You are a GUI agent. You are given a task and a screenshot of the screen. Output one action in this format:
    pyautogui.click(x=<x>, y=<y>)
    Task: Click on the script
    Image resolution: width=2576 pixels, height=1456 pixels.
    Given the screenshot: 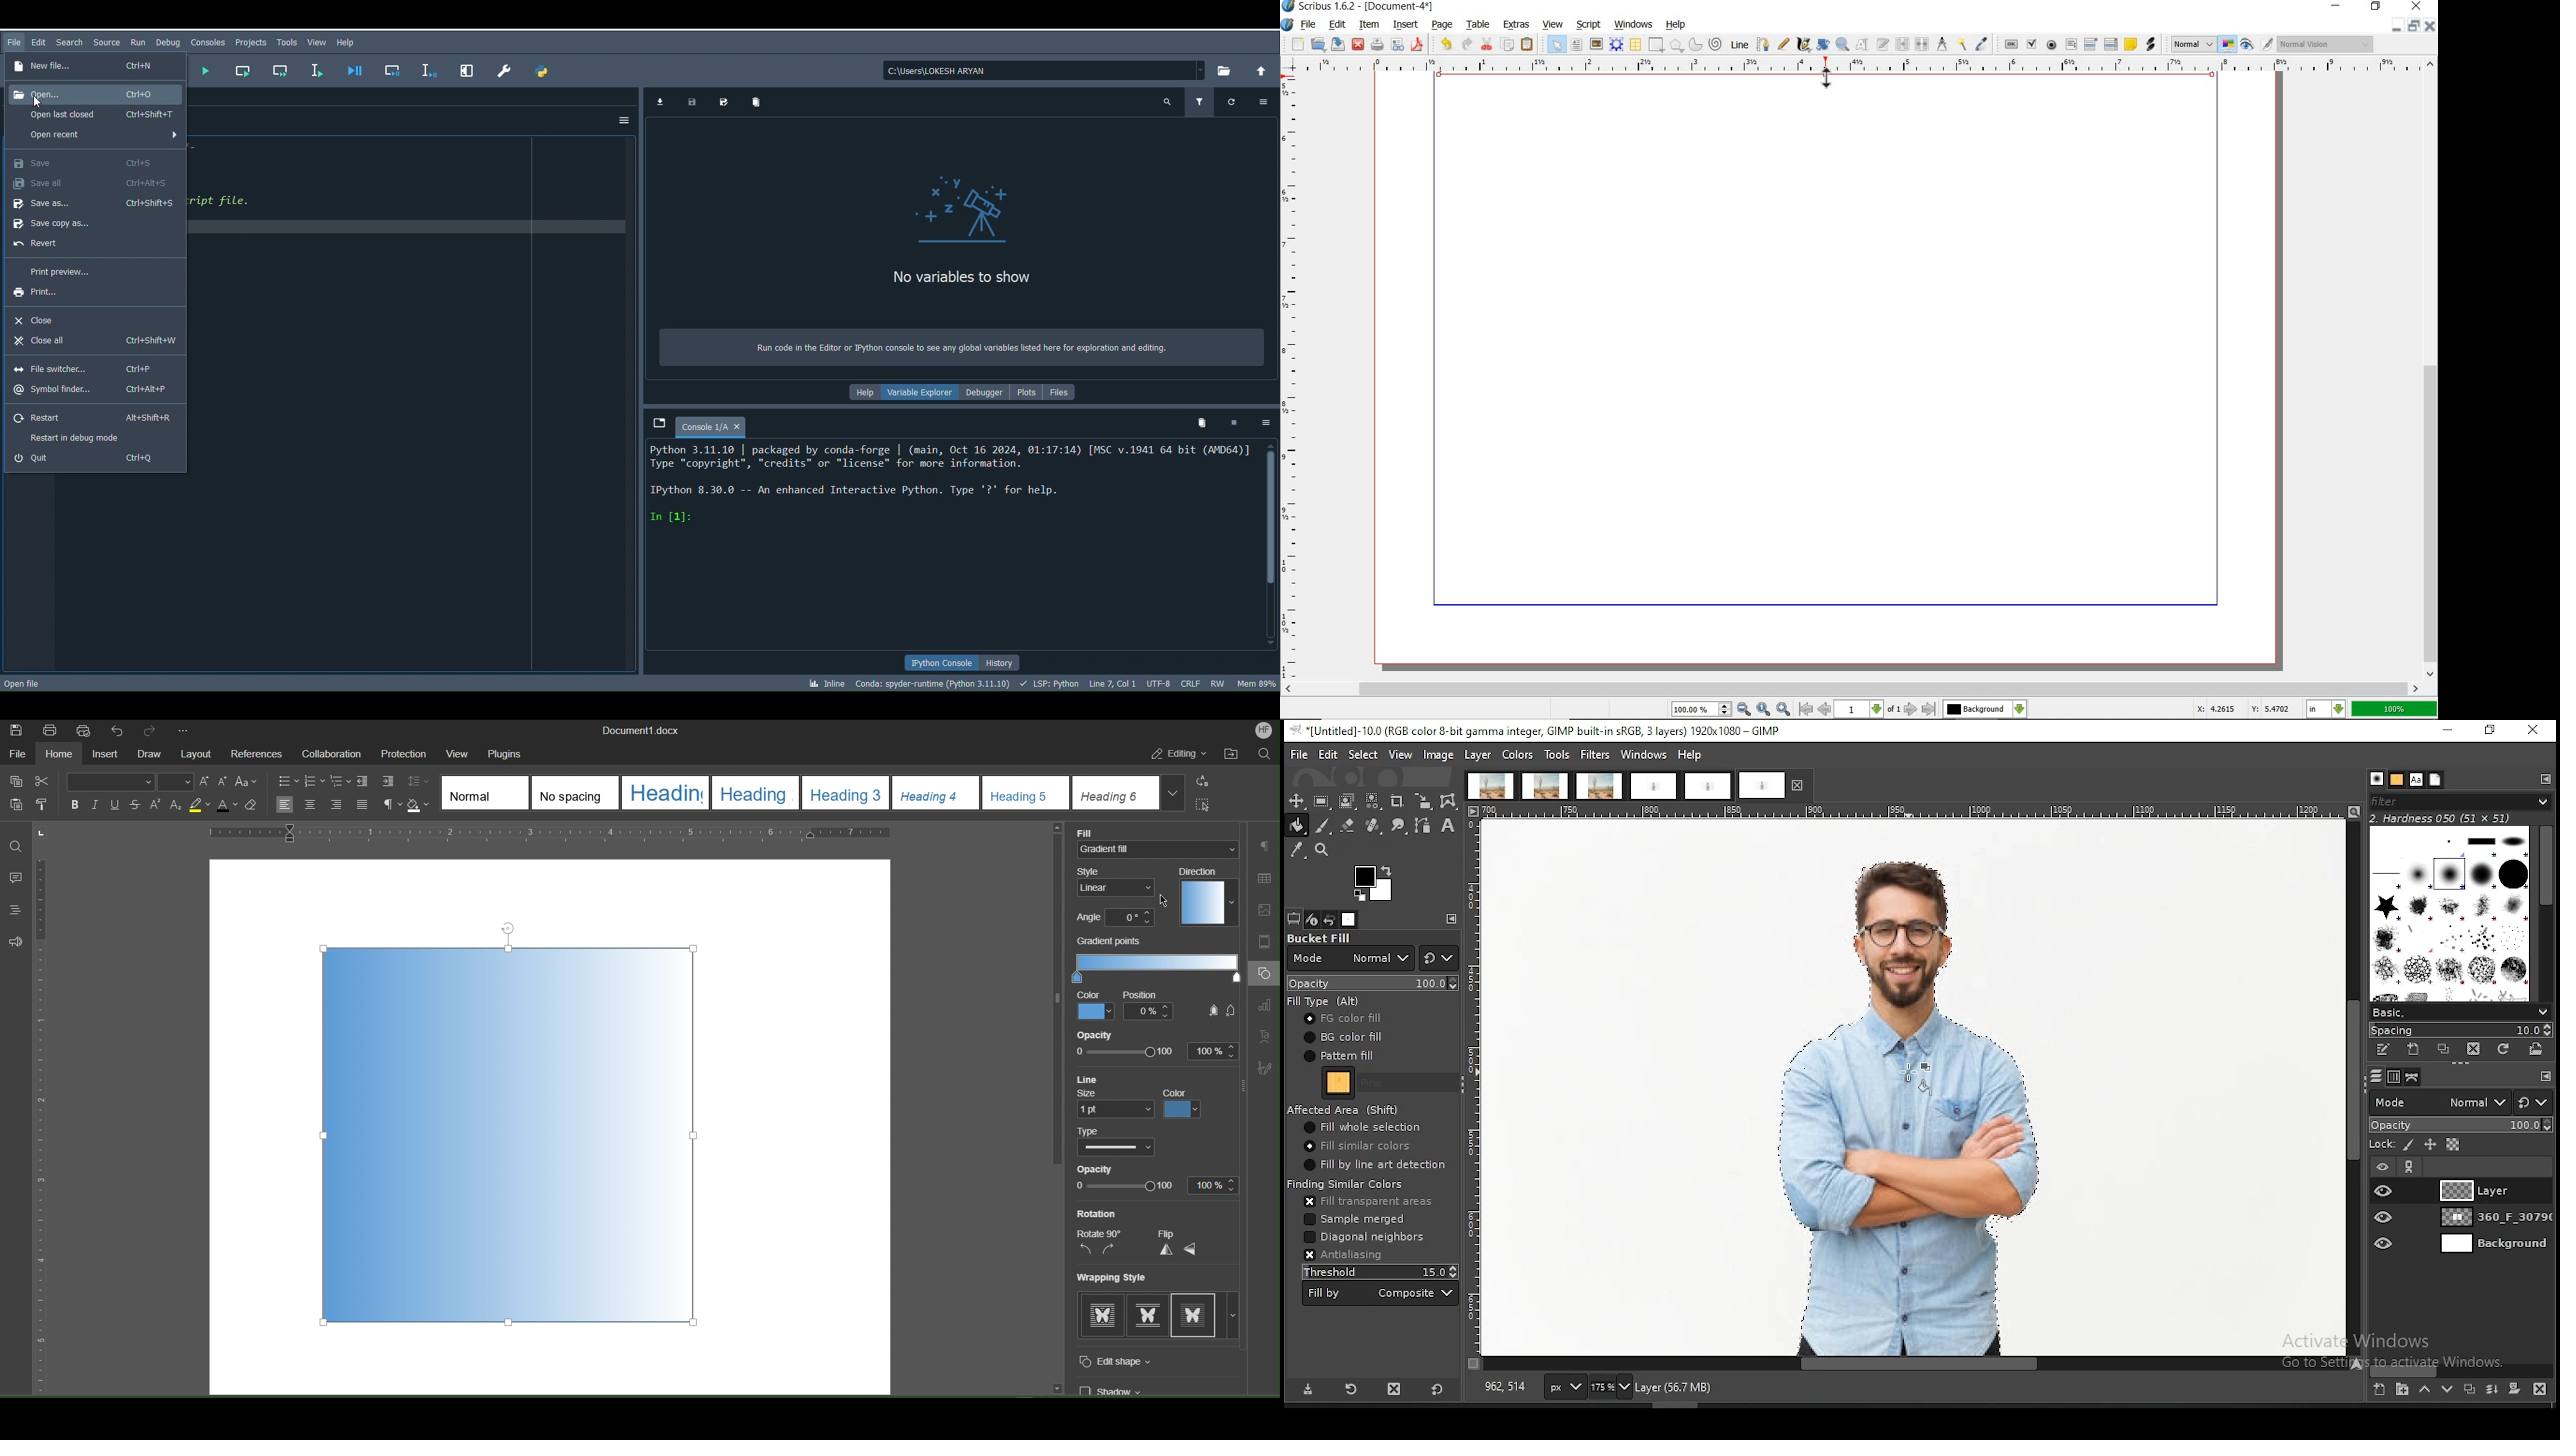 What is the action you would take?
    pyautogui.click(x=1590, y=25)
    